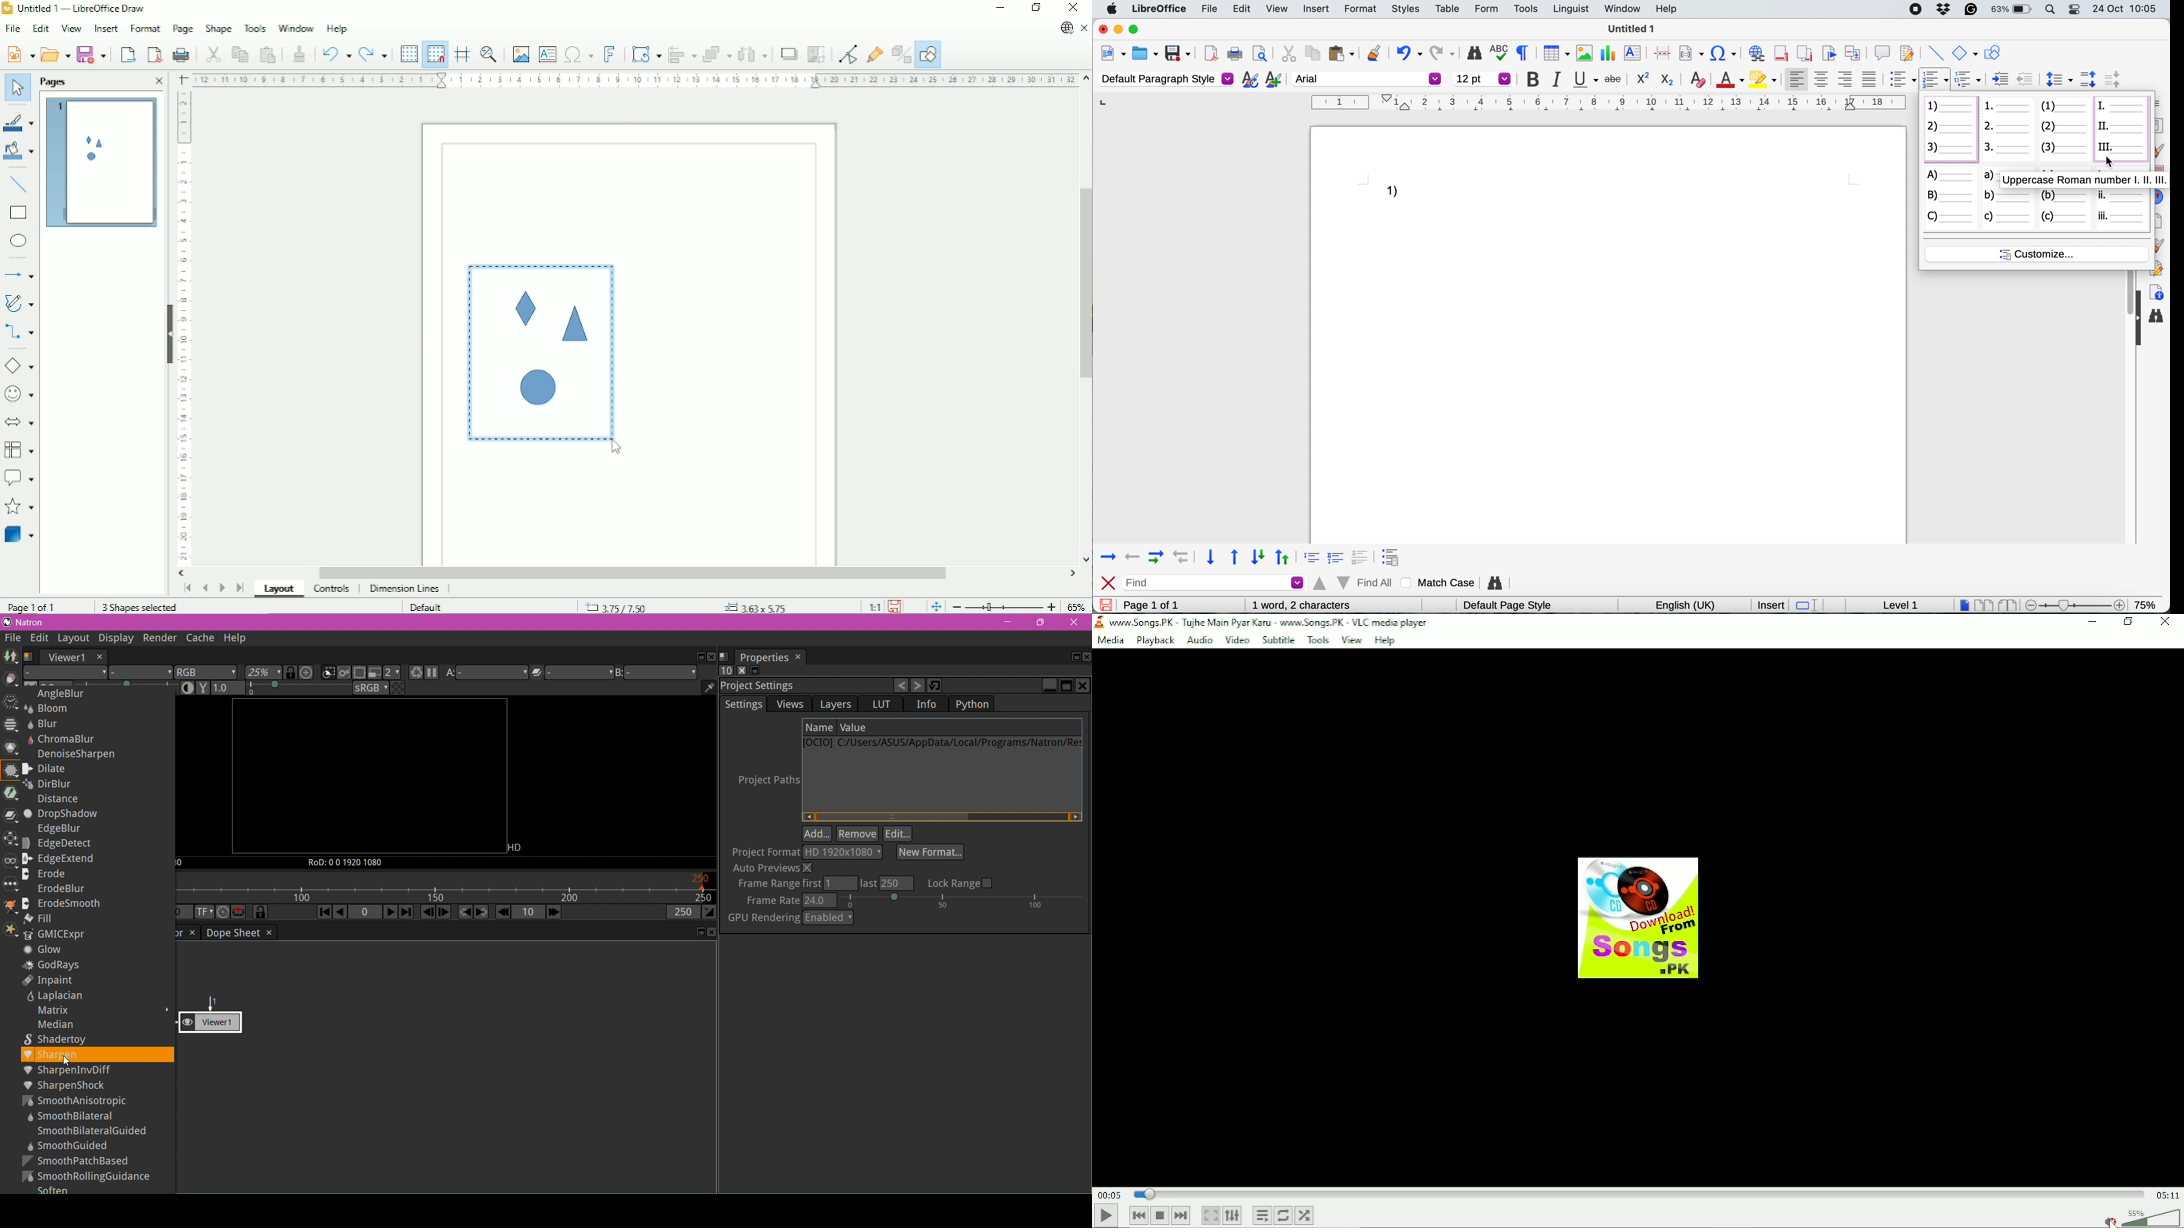  Describe the element at coordinates (105, 28) in the screenshot. I see `Insert` at that location.